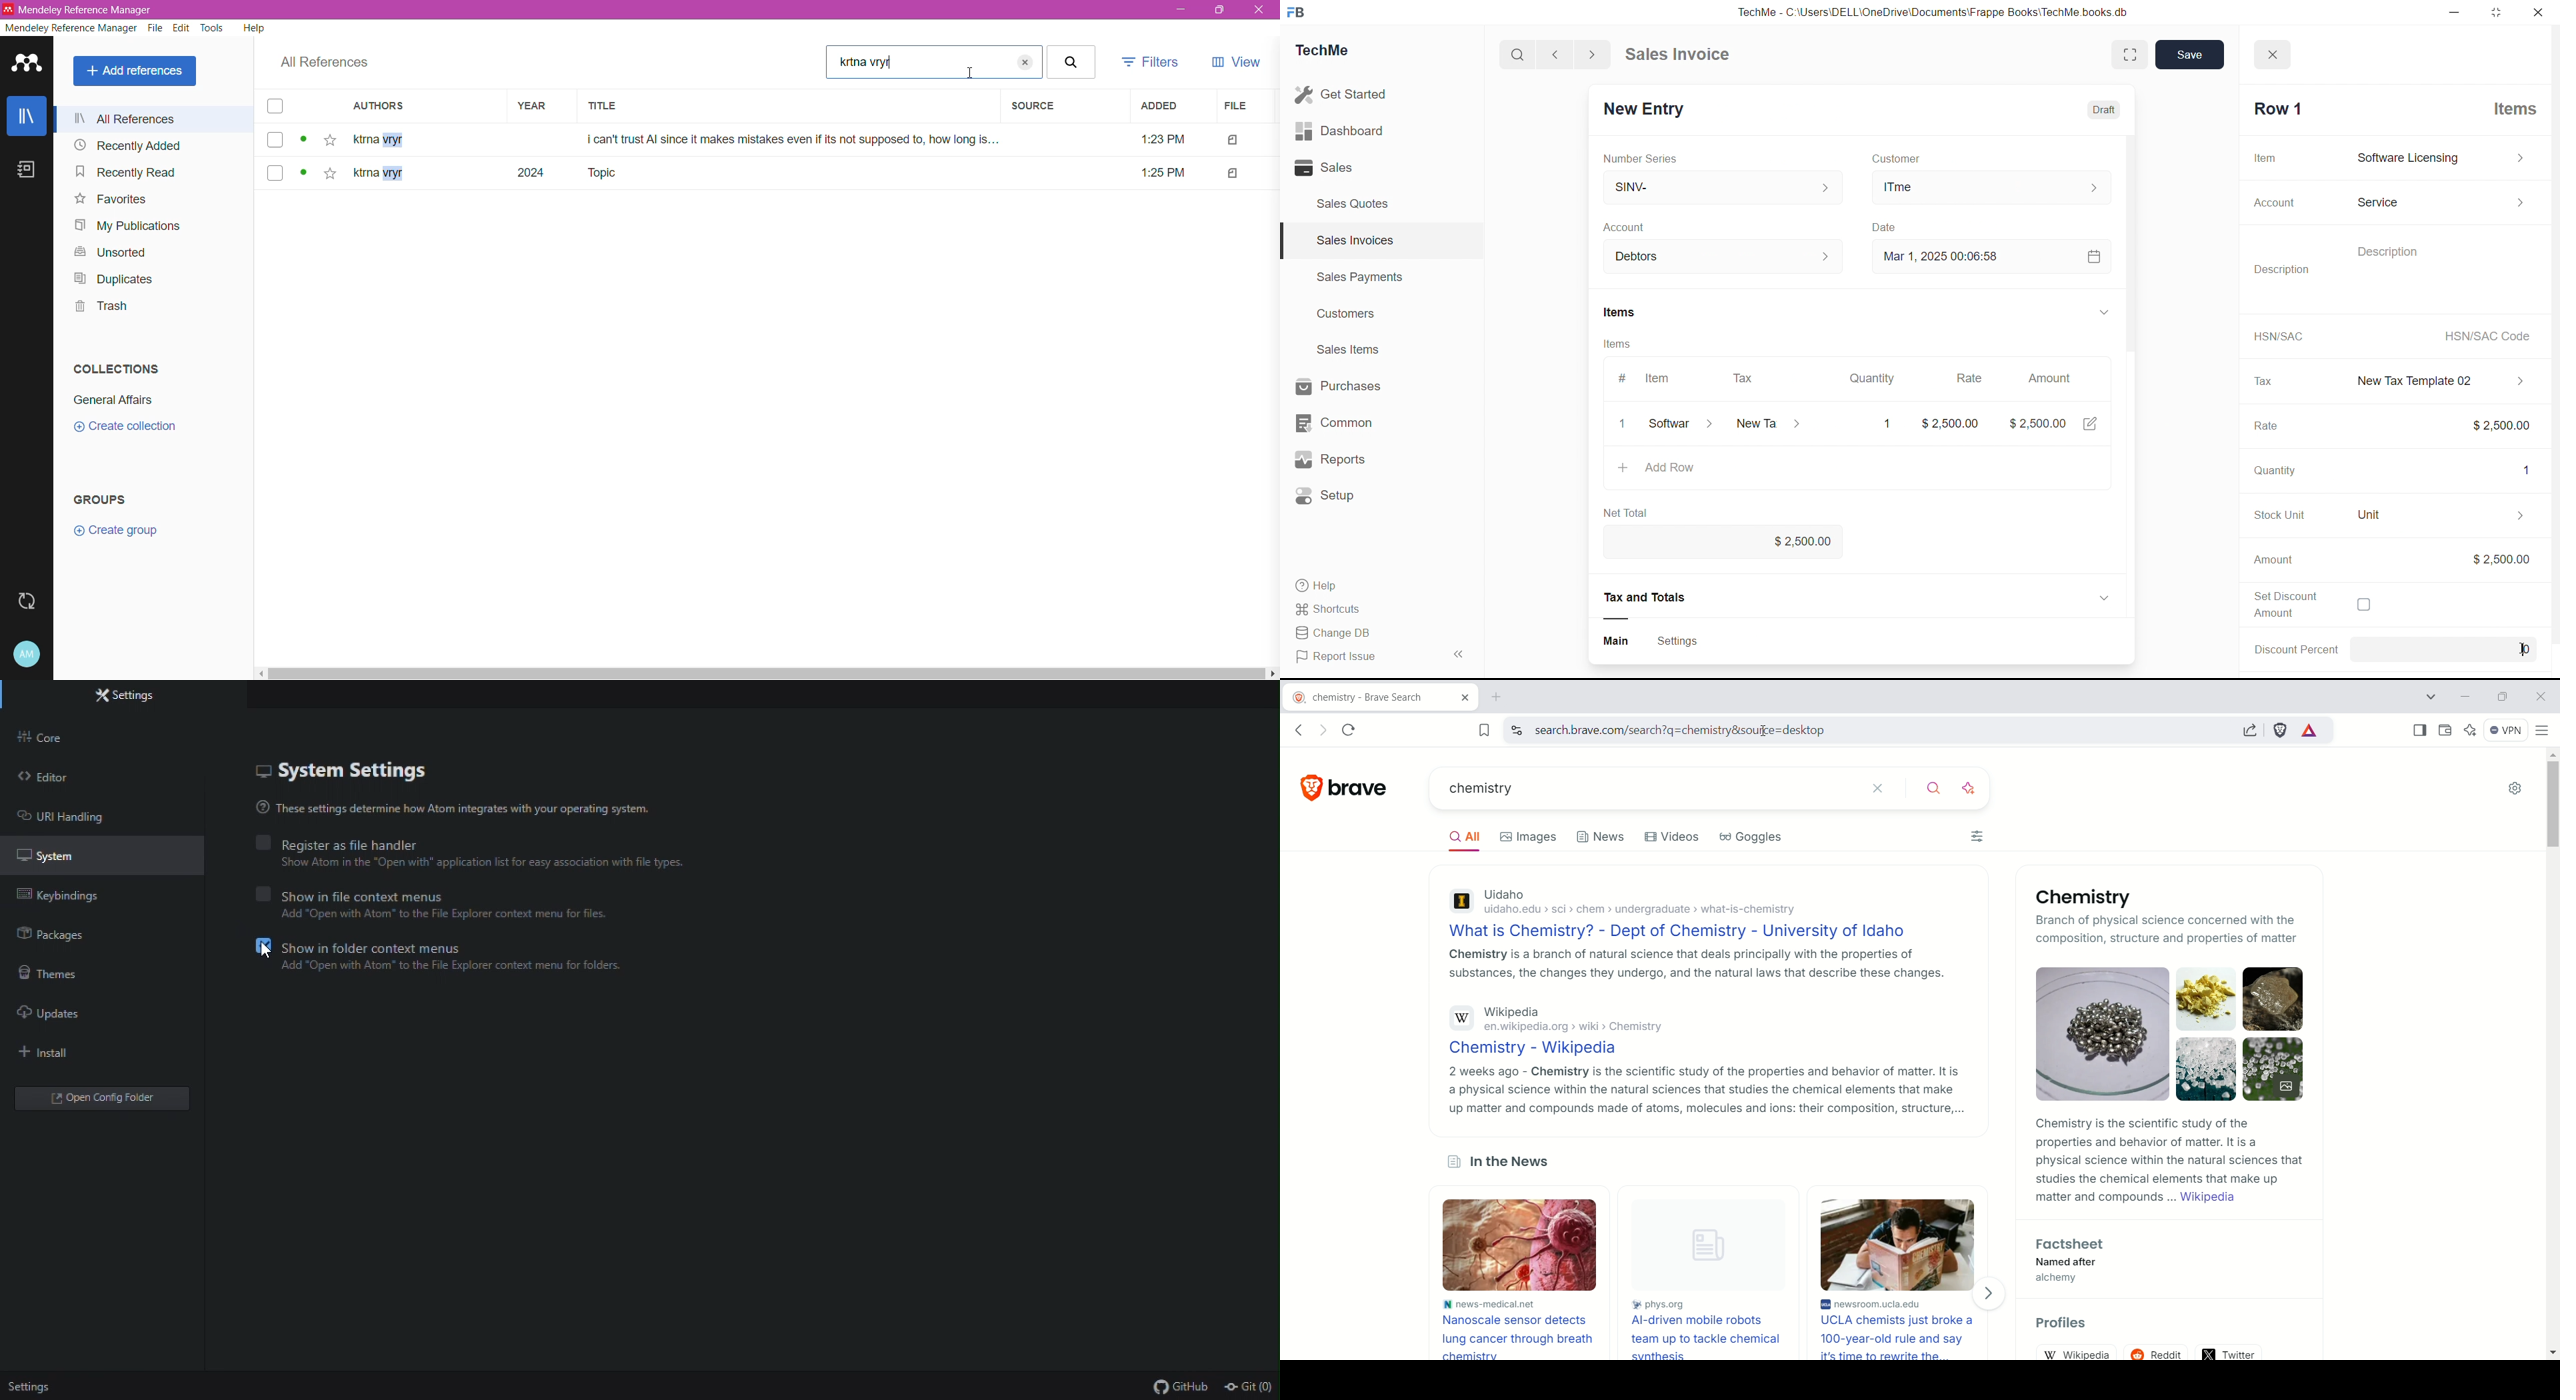 This screenshot has width=2576, height=1400. I want to click on Recently Read, so click(124, 172).